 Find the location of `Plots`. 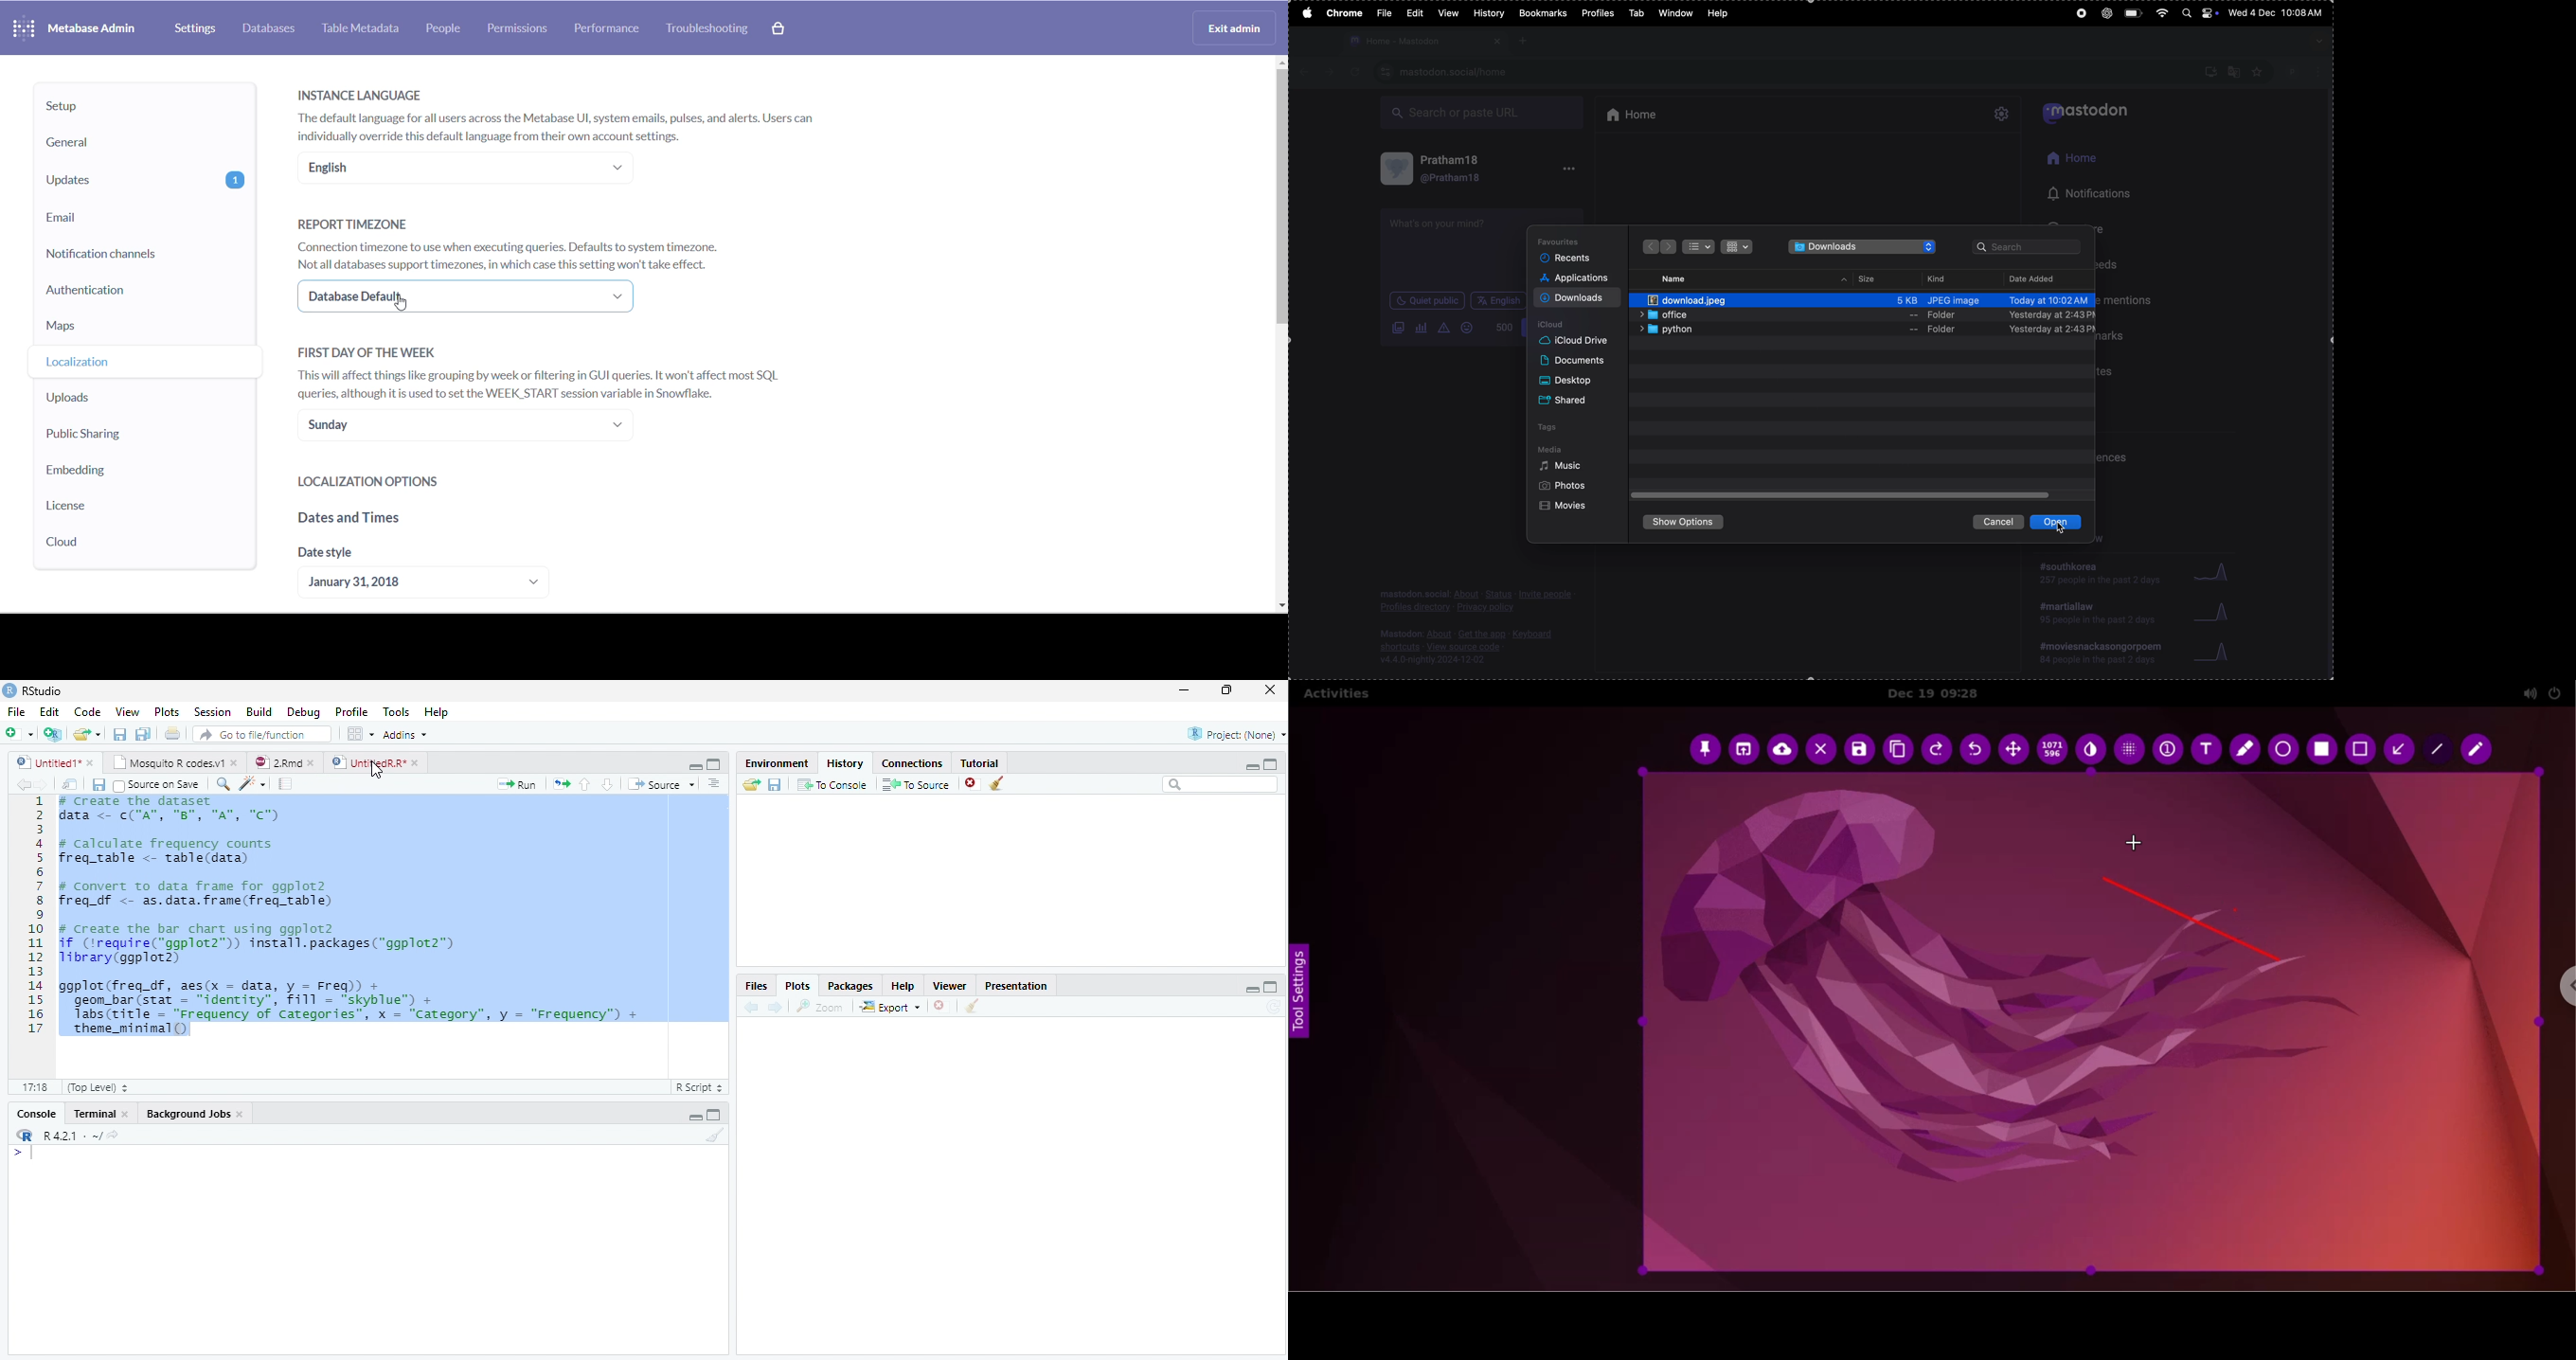

Plots is located at coordinates (797, 985).